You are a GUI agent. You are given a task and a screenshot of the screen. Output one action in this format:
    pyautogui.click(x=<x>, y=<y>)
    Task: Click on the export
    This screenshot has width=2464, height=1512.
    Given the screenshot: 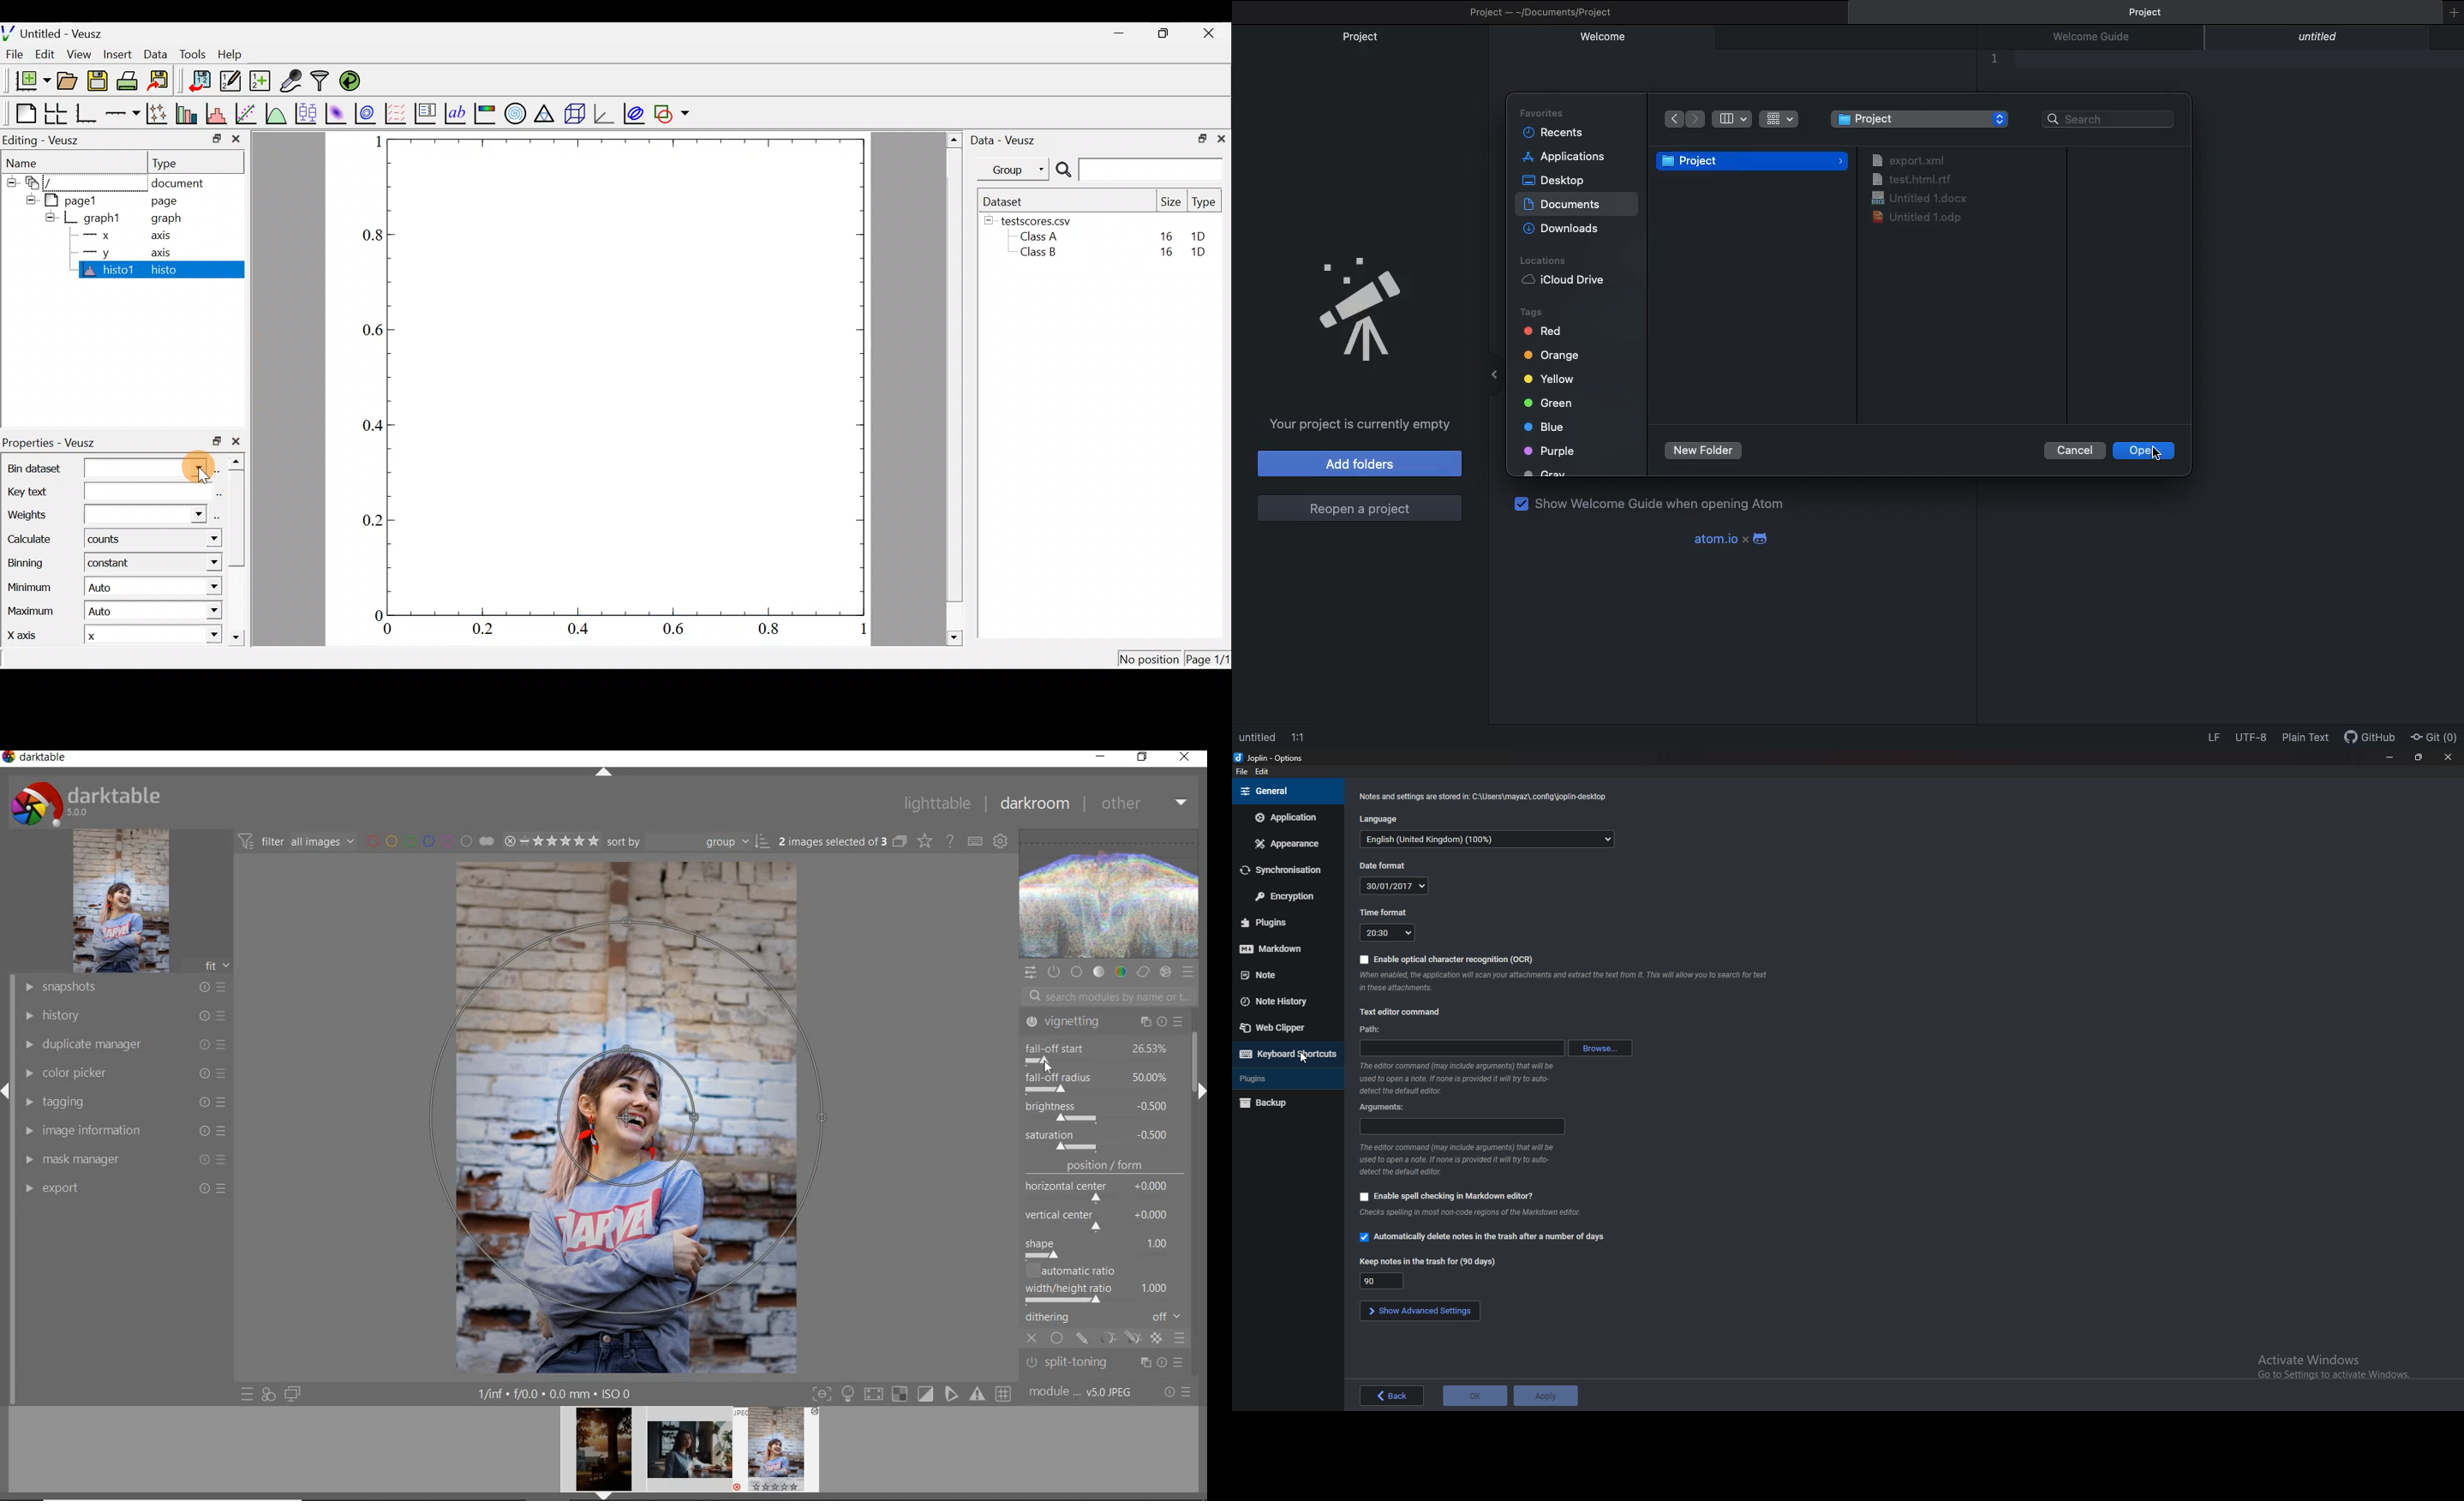 What is the action you would take?
    pyautogui.click(x=124, y=1188)
    